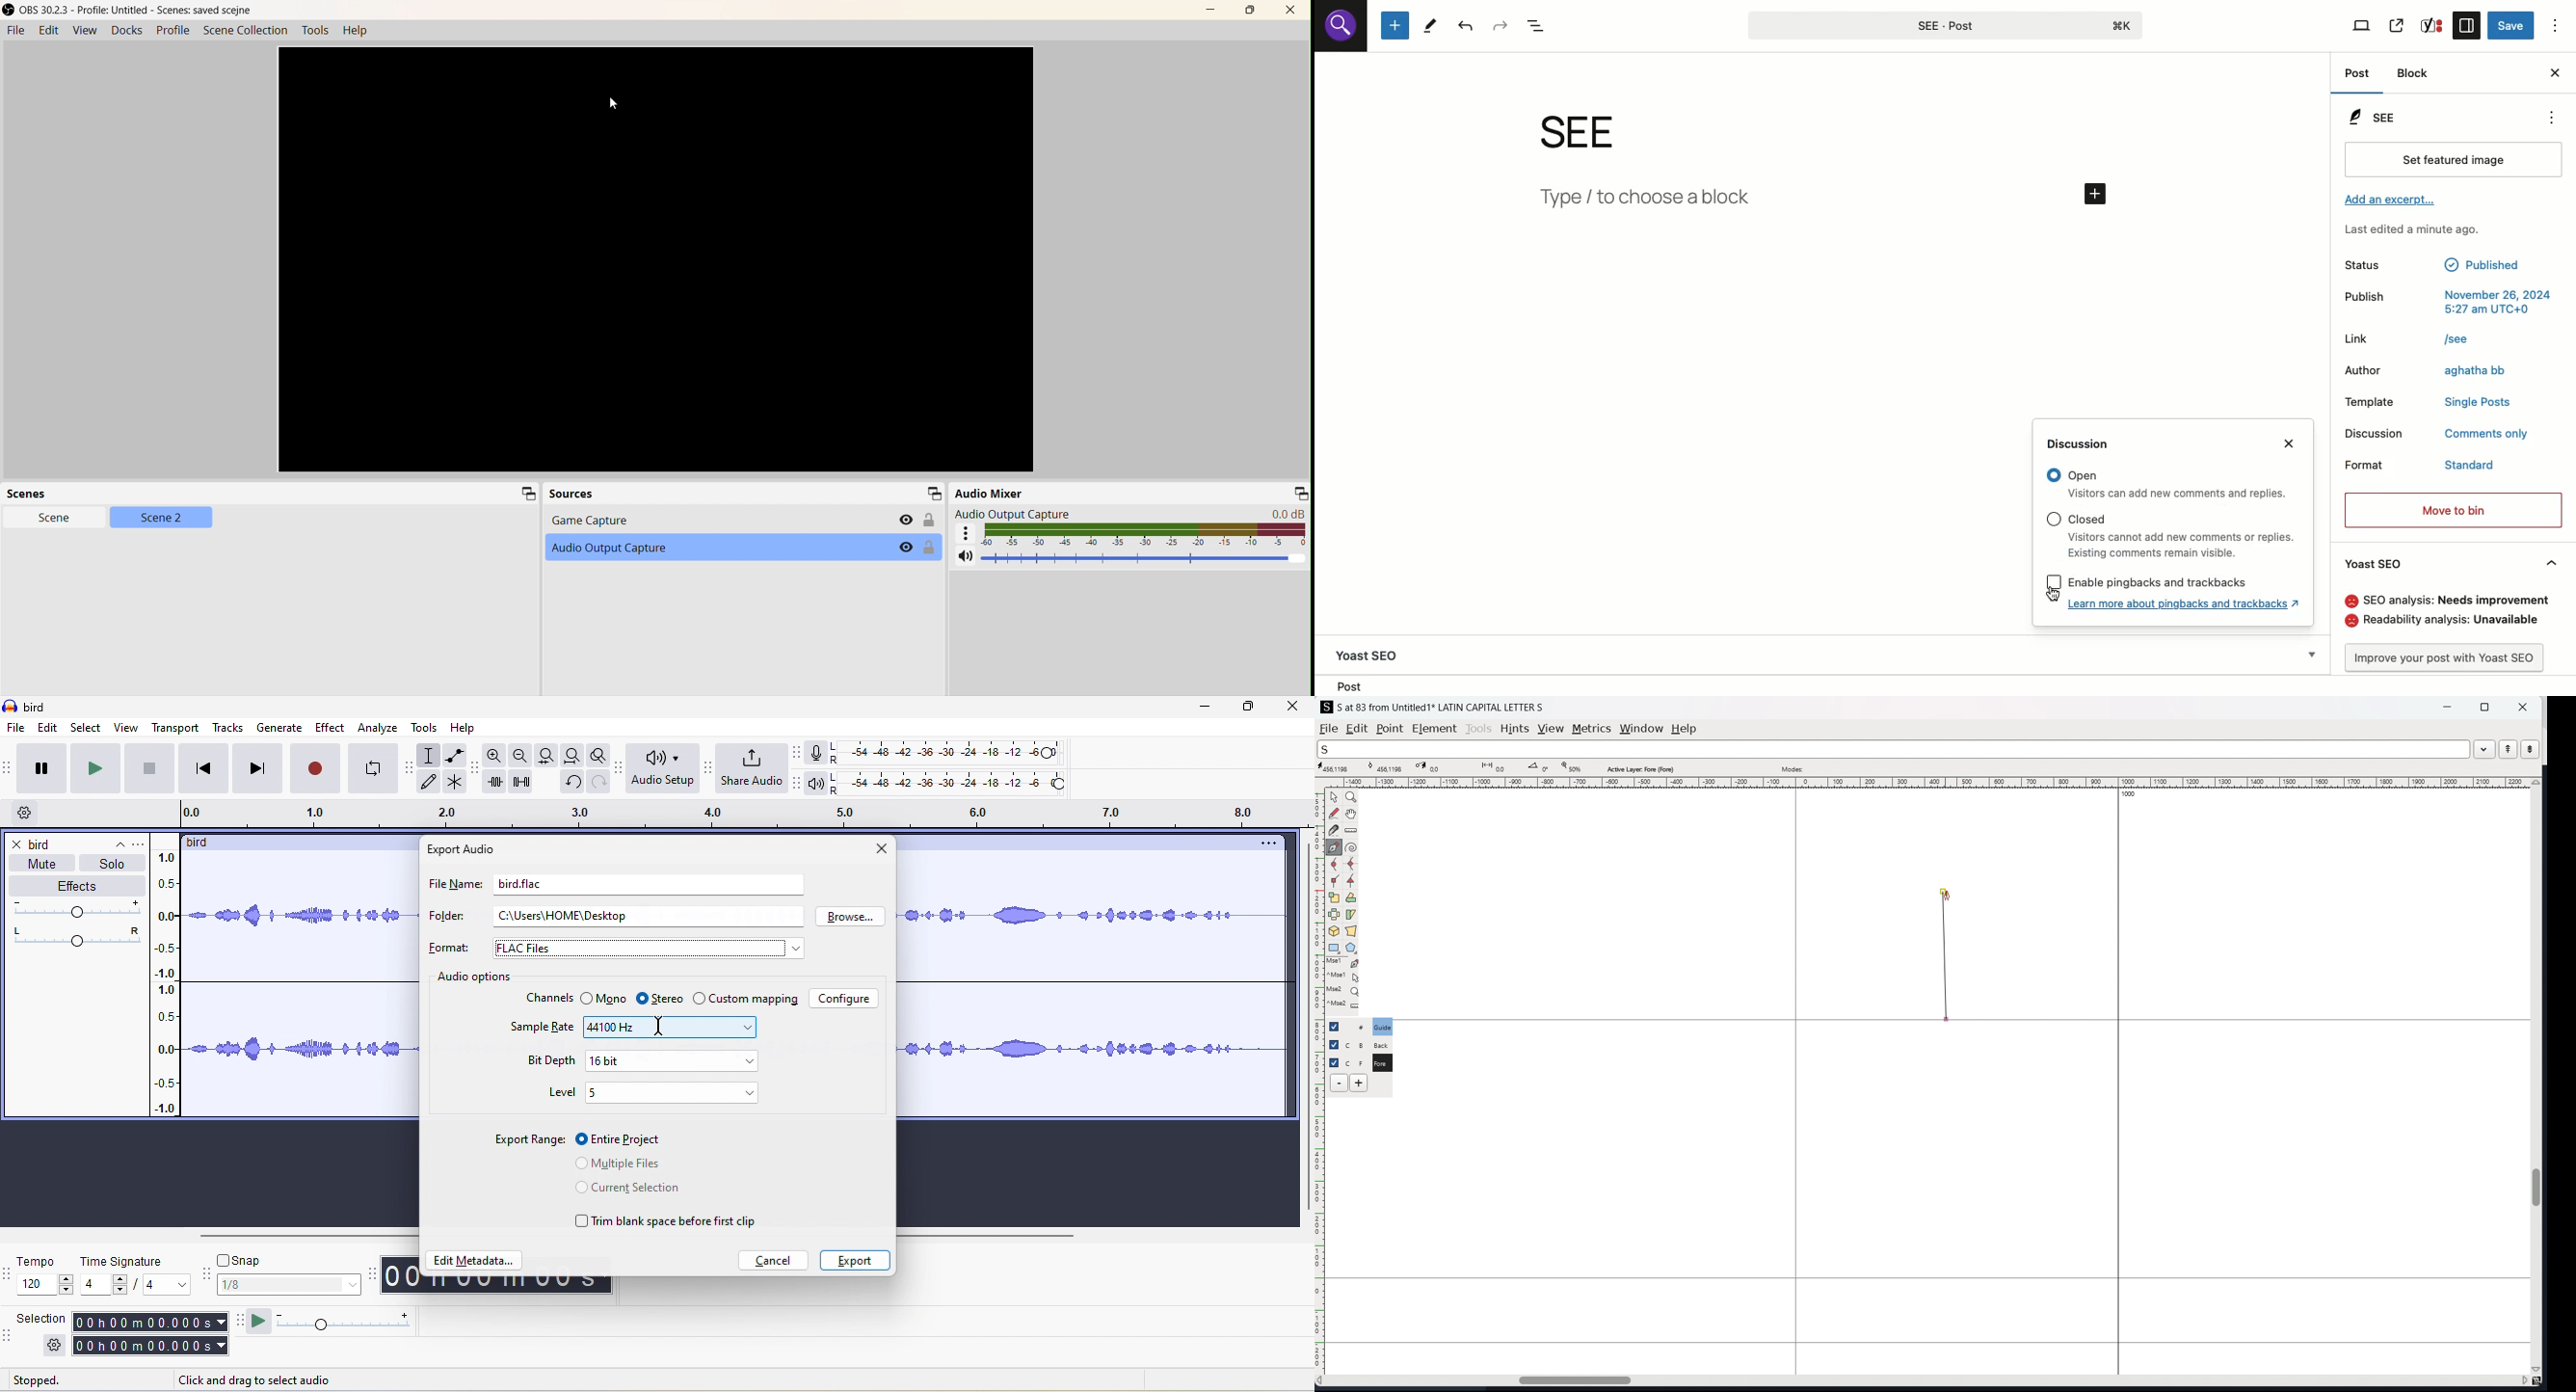 Image resolution: width=2576 pixels, height=1400 pixels. I want to click on Docks, so click(126, 30).